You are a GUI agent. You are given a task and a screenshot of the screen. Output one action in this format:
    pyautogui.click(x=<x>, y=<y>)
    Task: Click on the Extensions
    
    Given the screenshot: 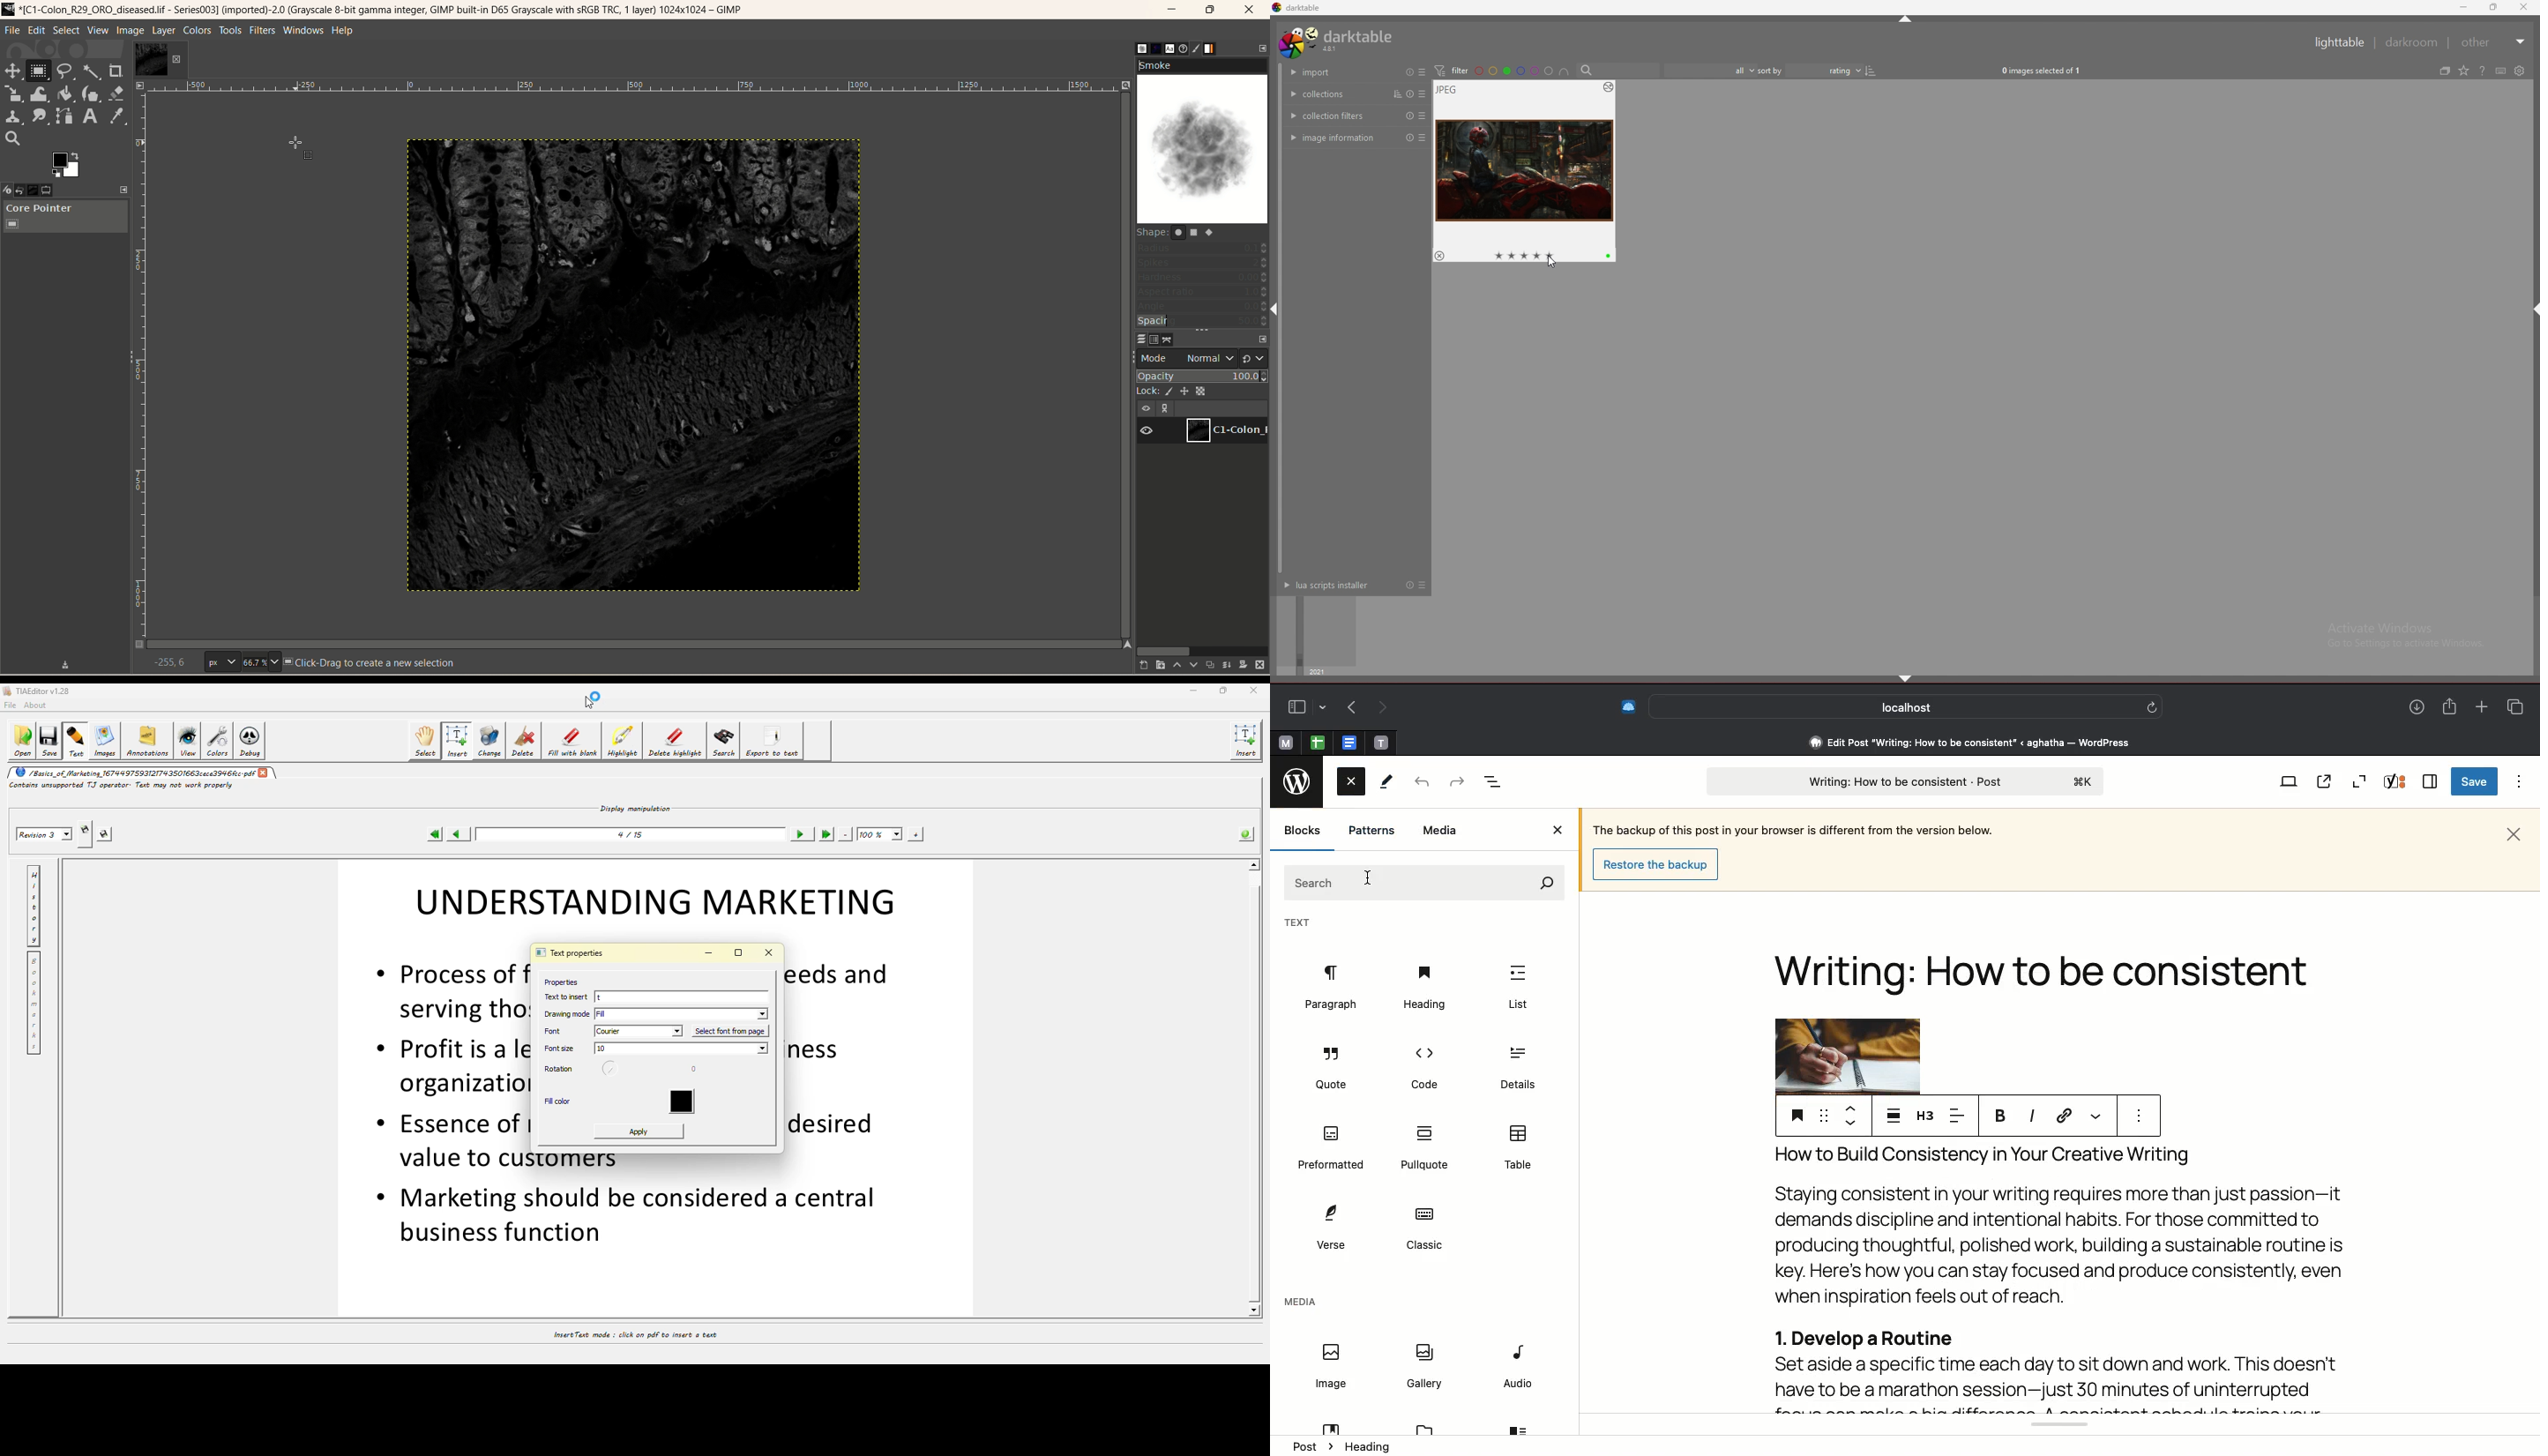 What is the action you would take?
    pyautogui.click(x=1618, y=708)
    